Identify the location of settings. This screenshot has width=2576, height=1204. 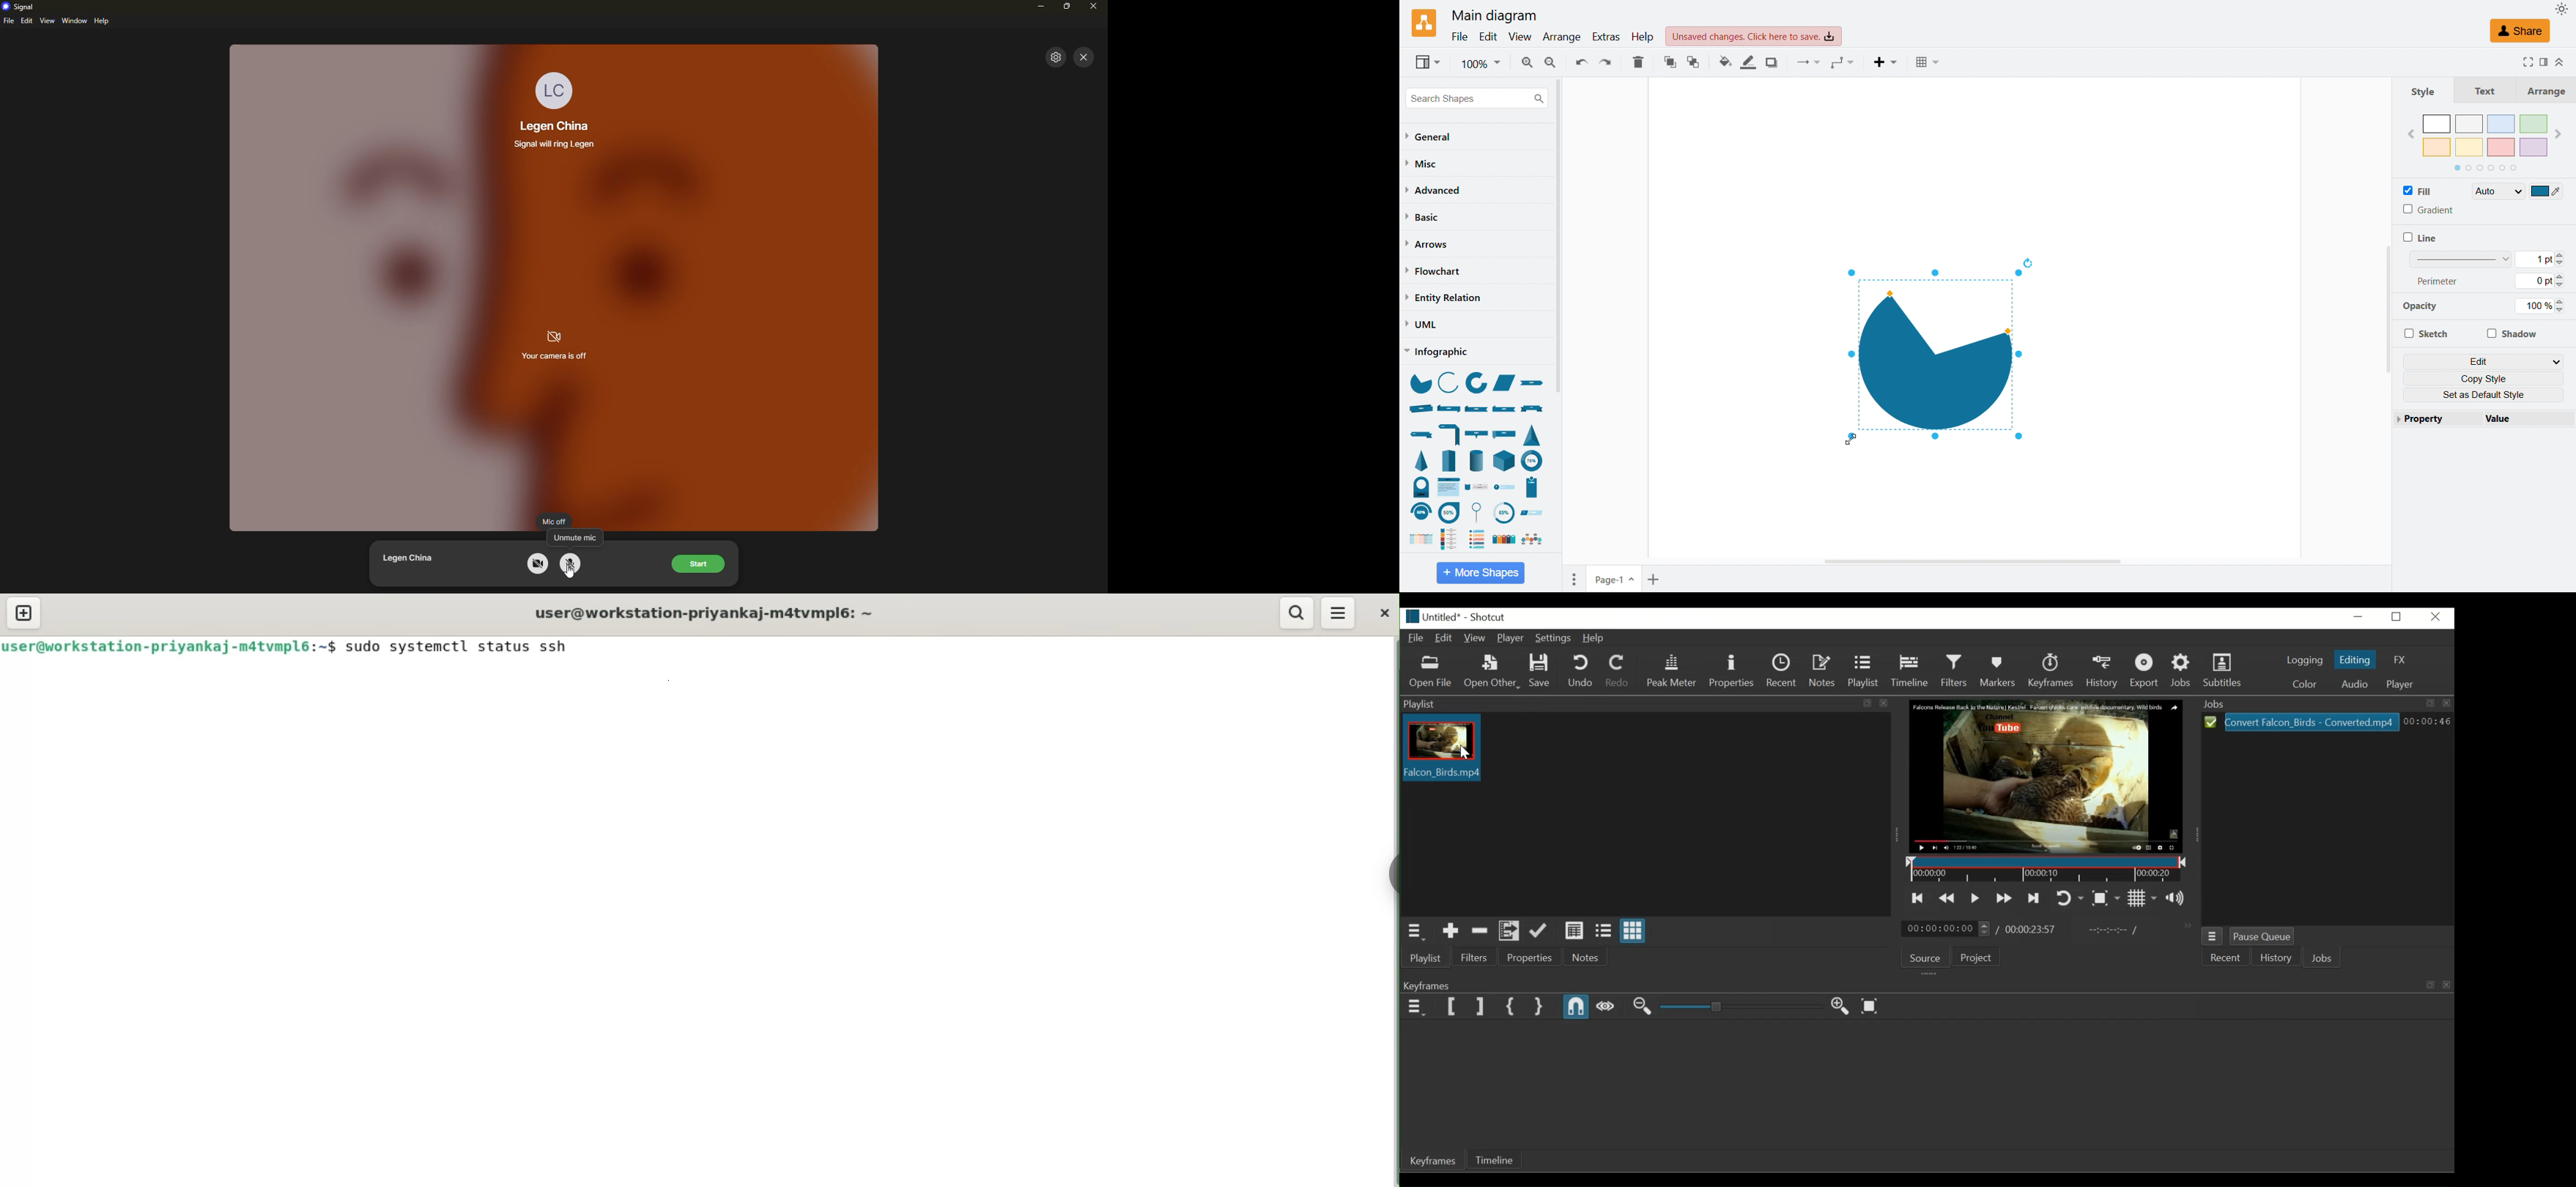
(1057, 57).